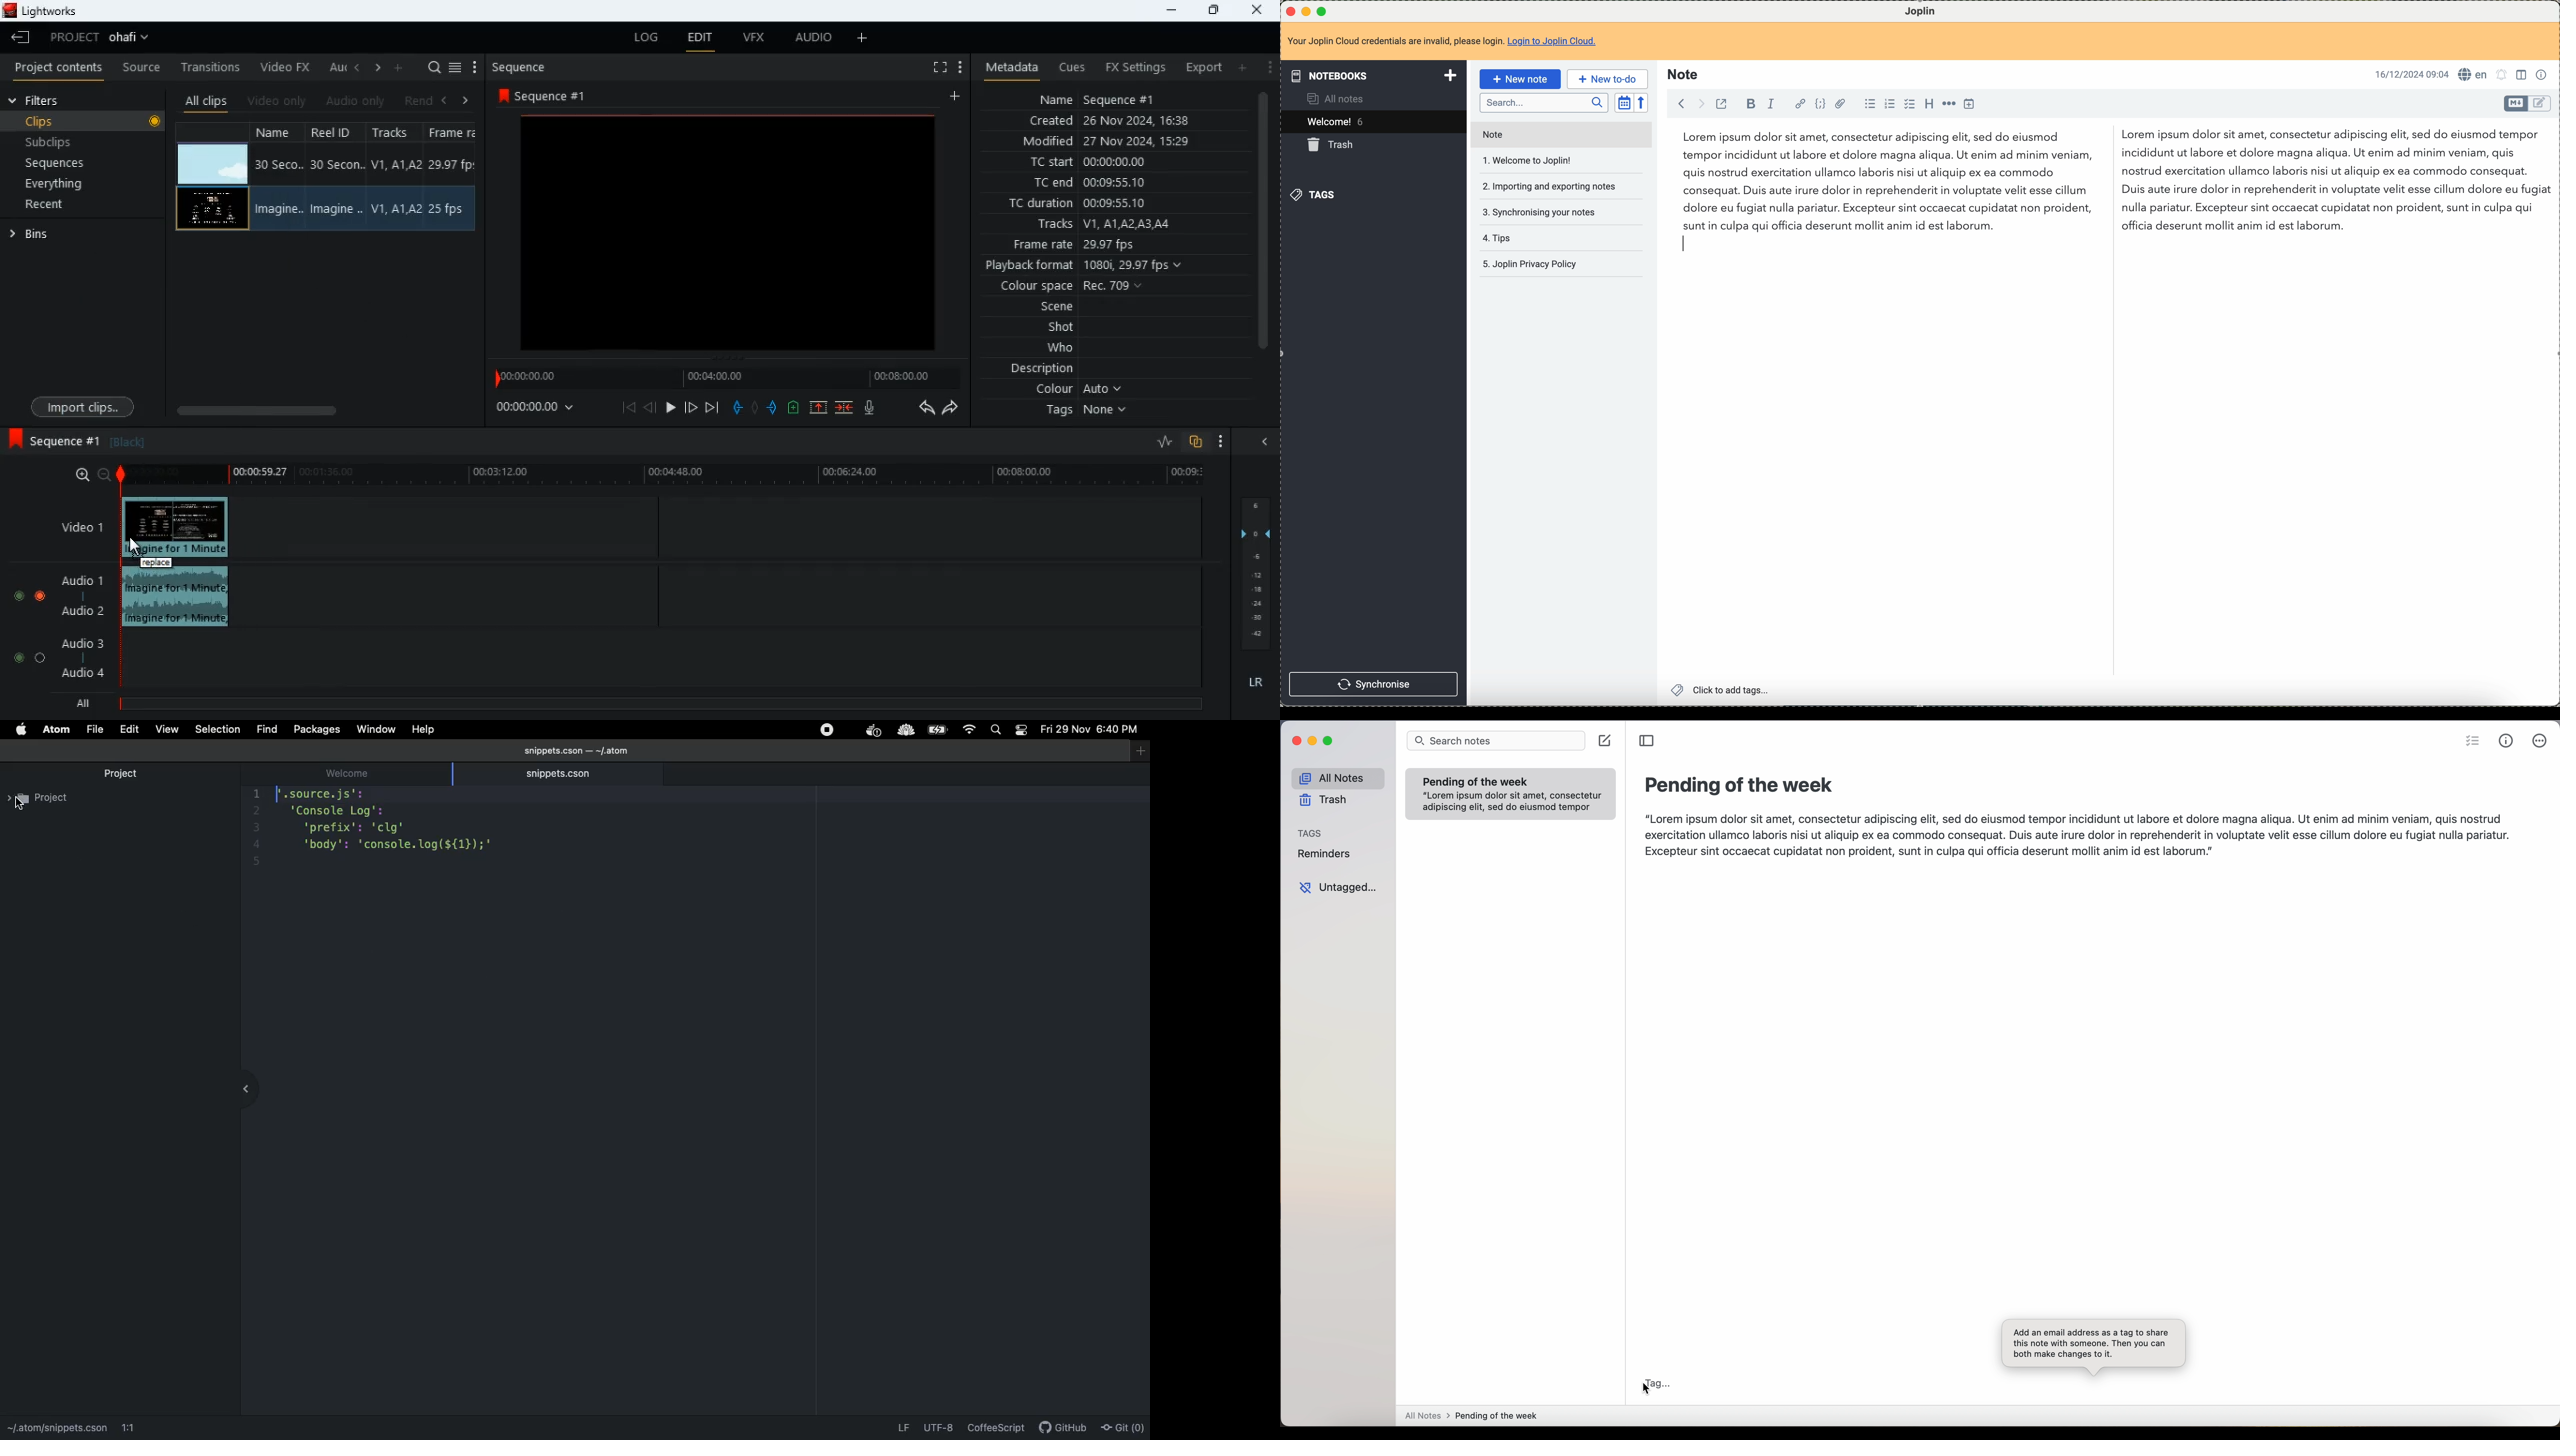 This screenshot has height=1456, width=2576. What do you see at coordinates (1293, 742) in the screenshot?
I see `close app` at bounding box center [1293, 742].